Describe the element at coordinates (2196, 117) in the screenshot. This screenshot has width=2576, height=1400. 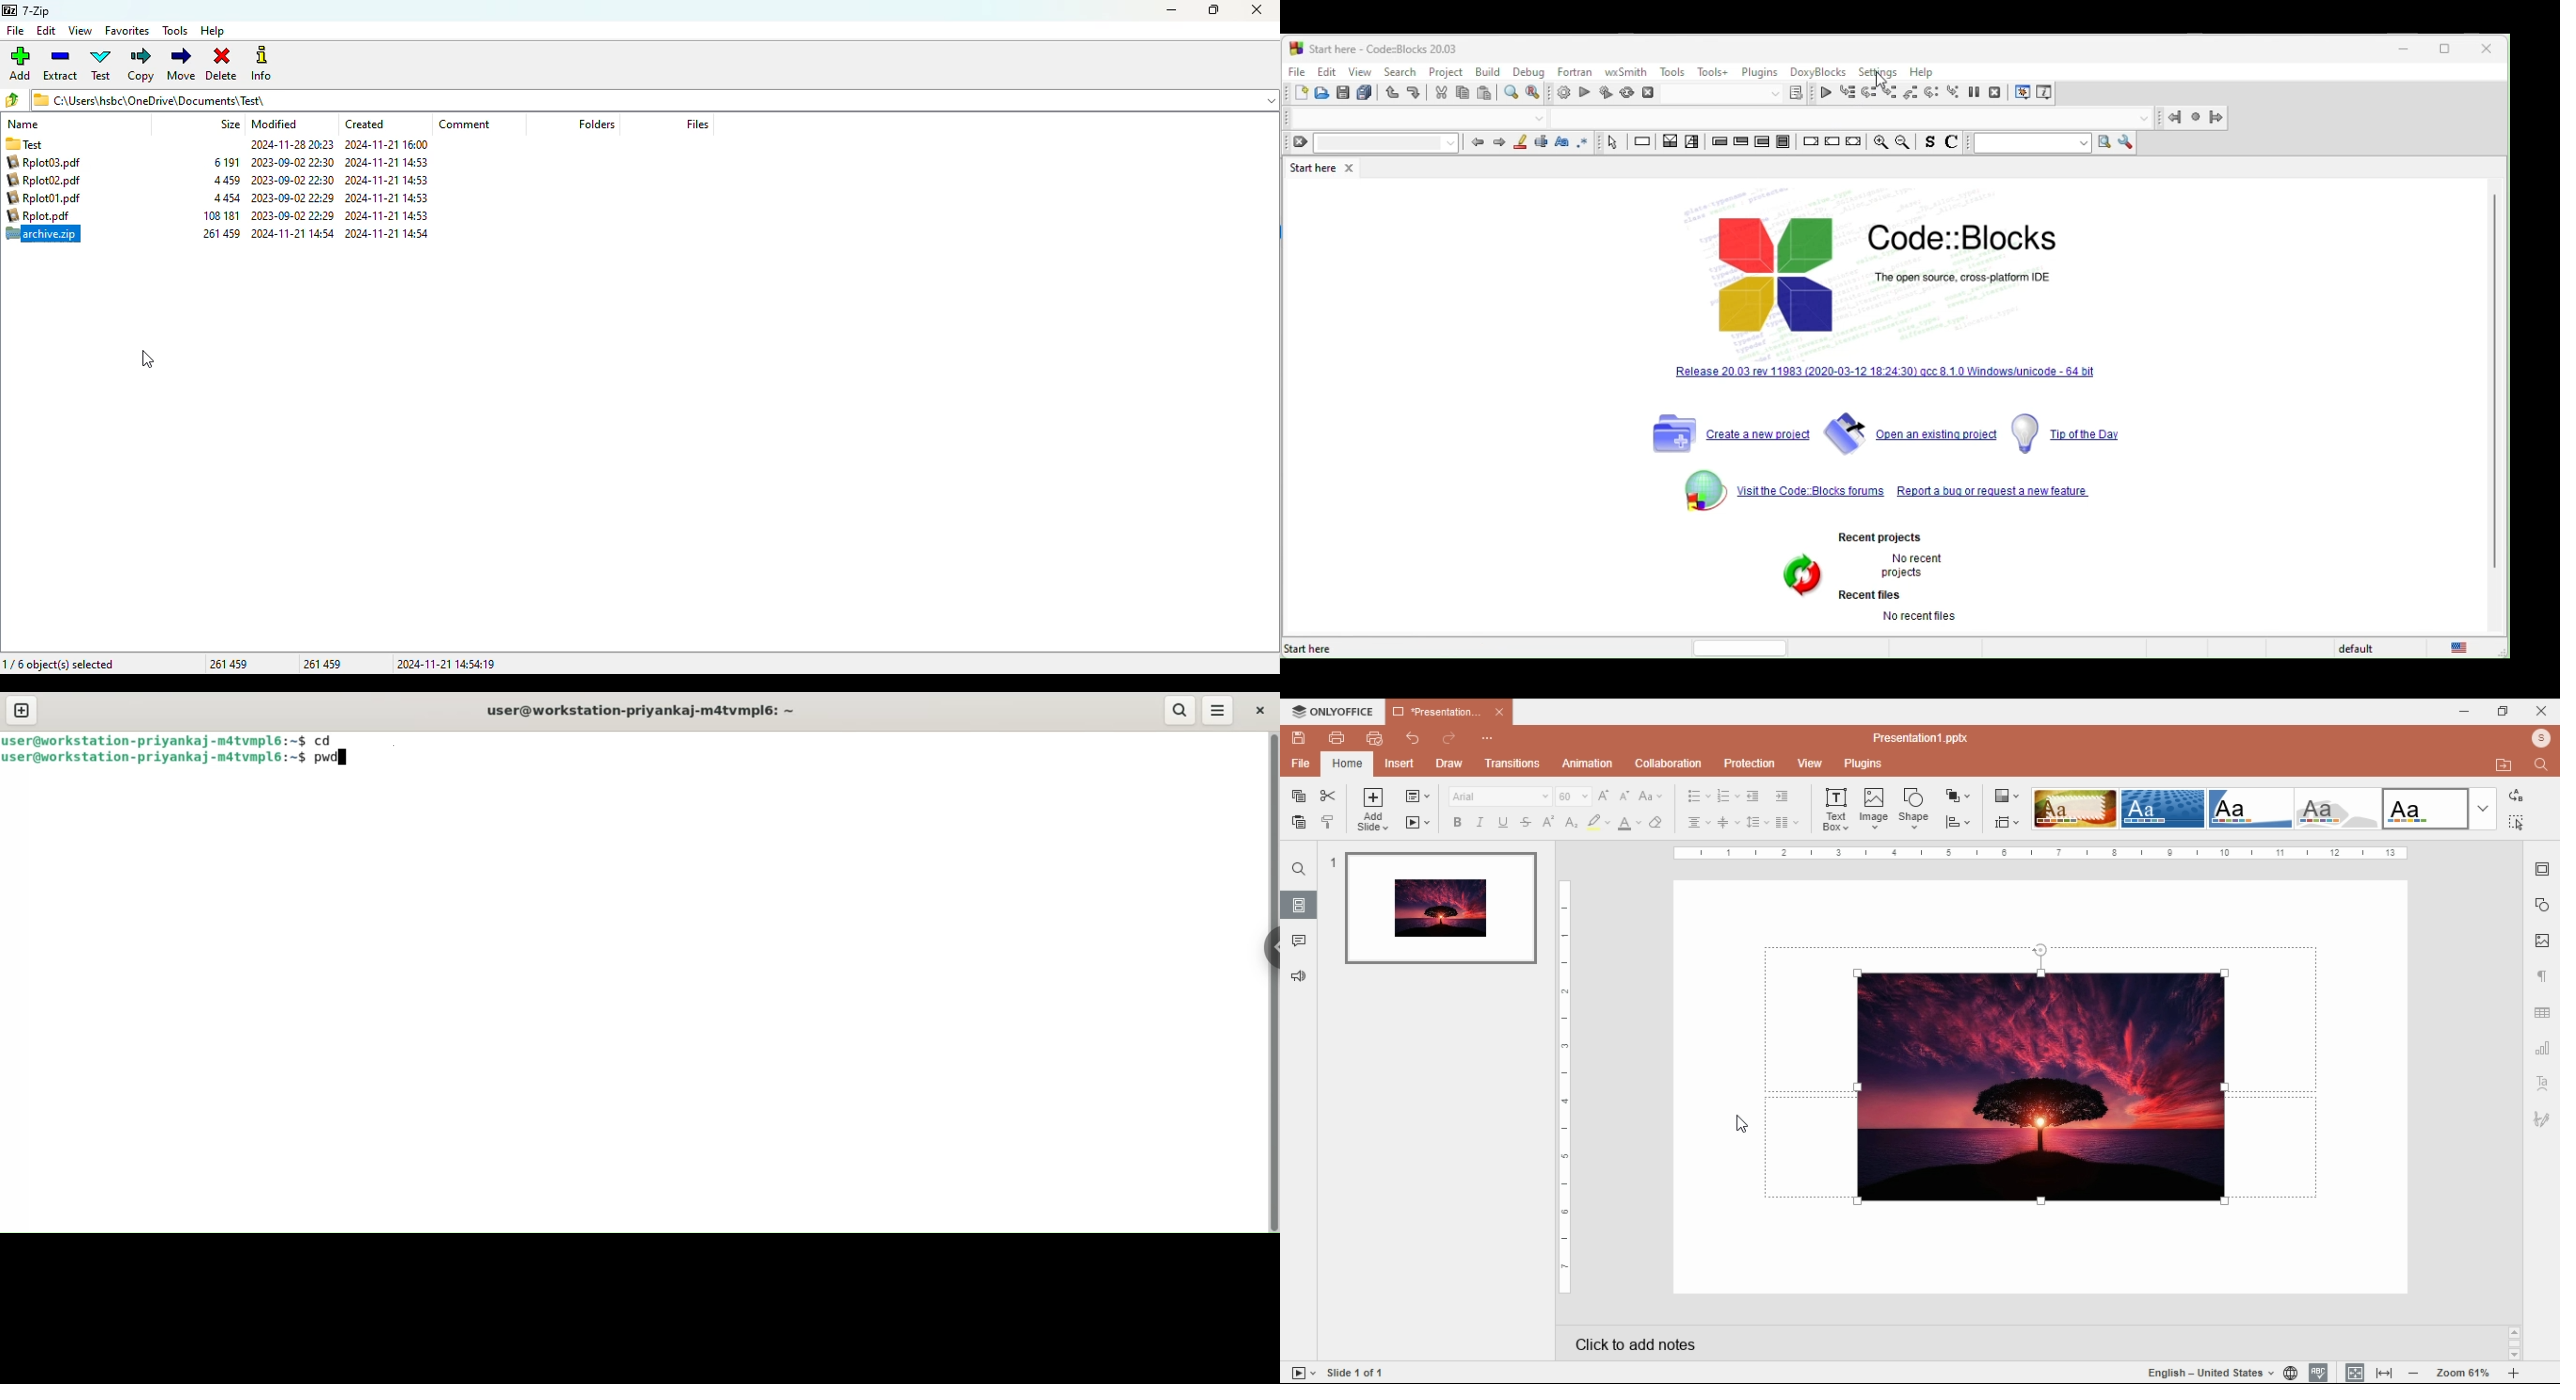
I see `last jump` at that location.